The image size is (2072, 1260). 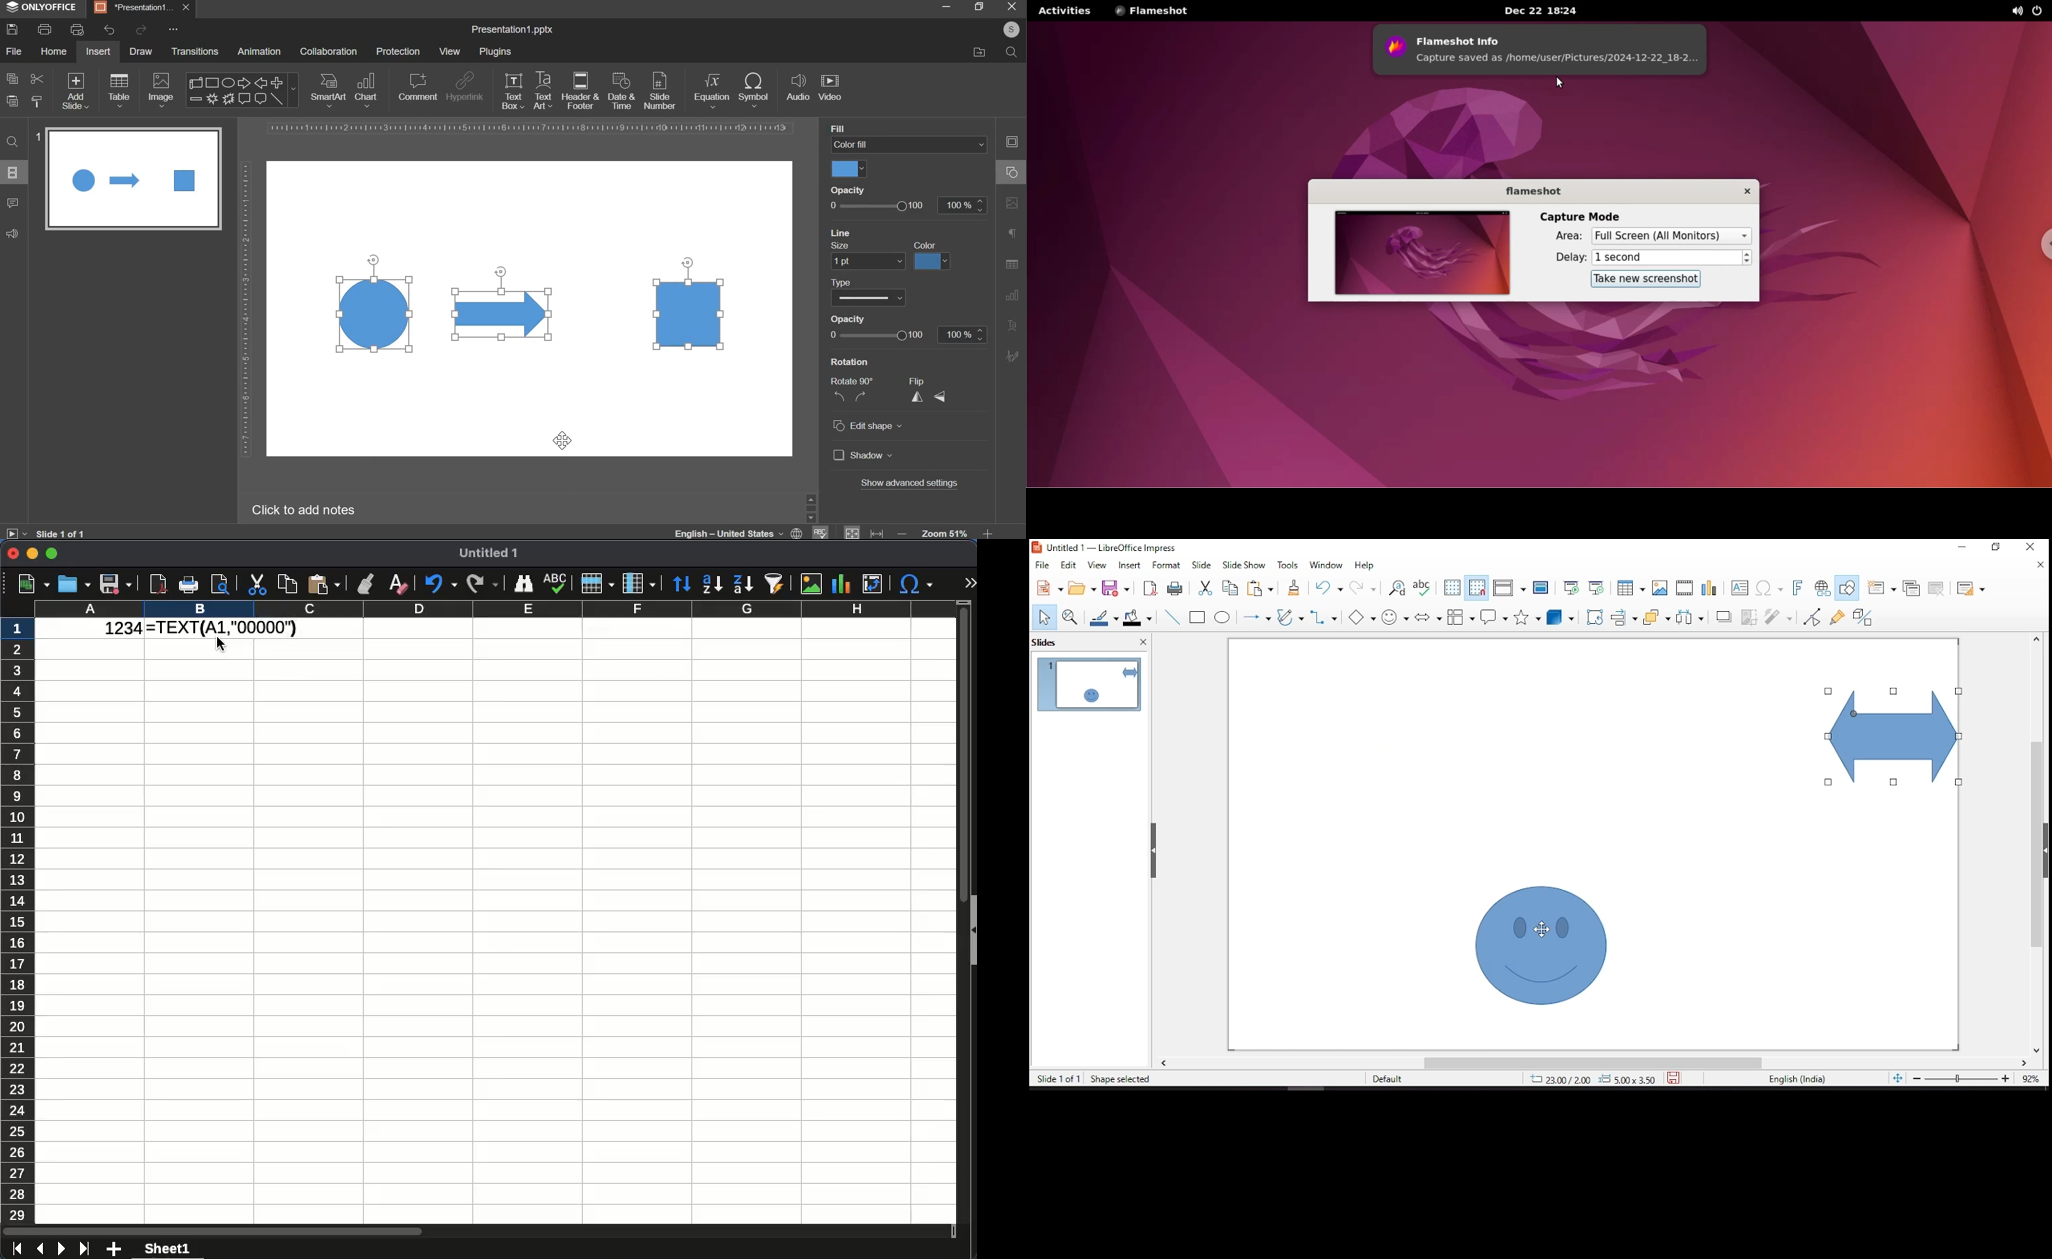 I want to click on Rotation, so click(x=856, y=362).